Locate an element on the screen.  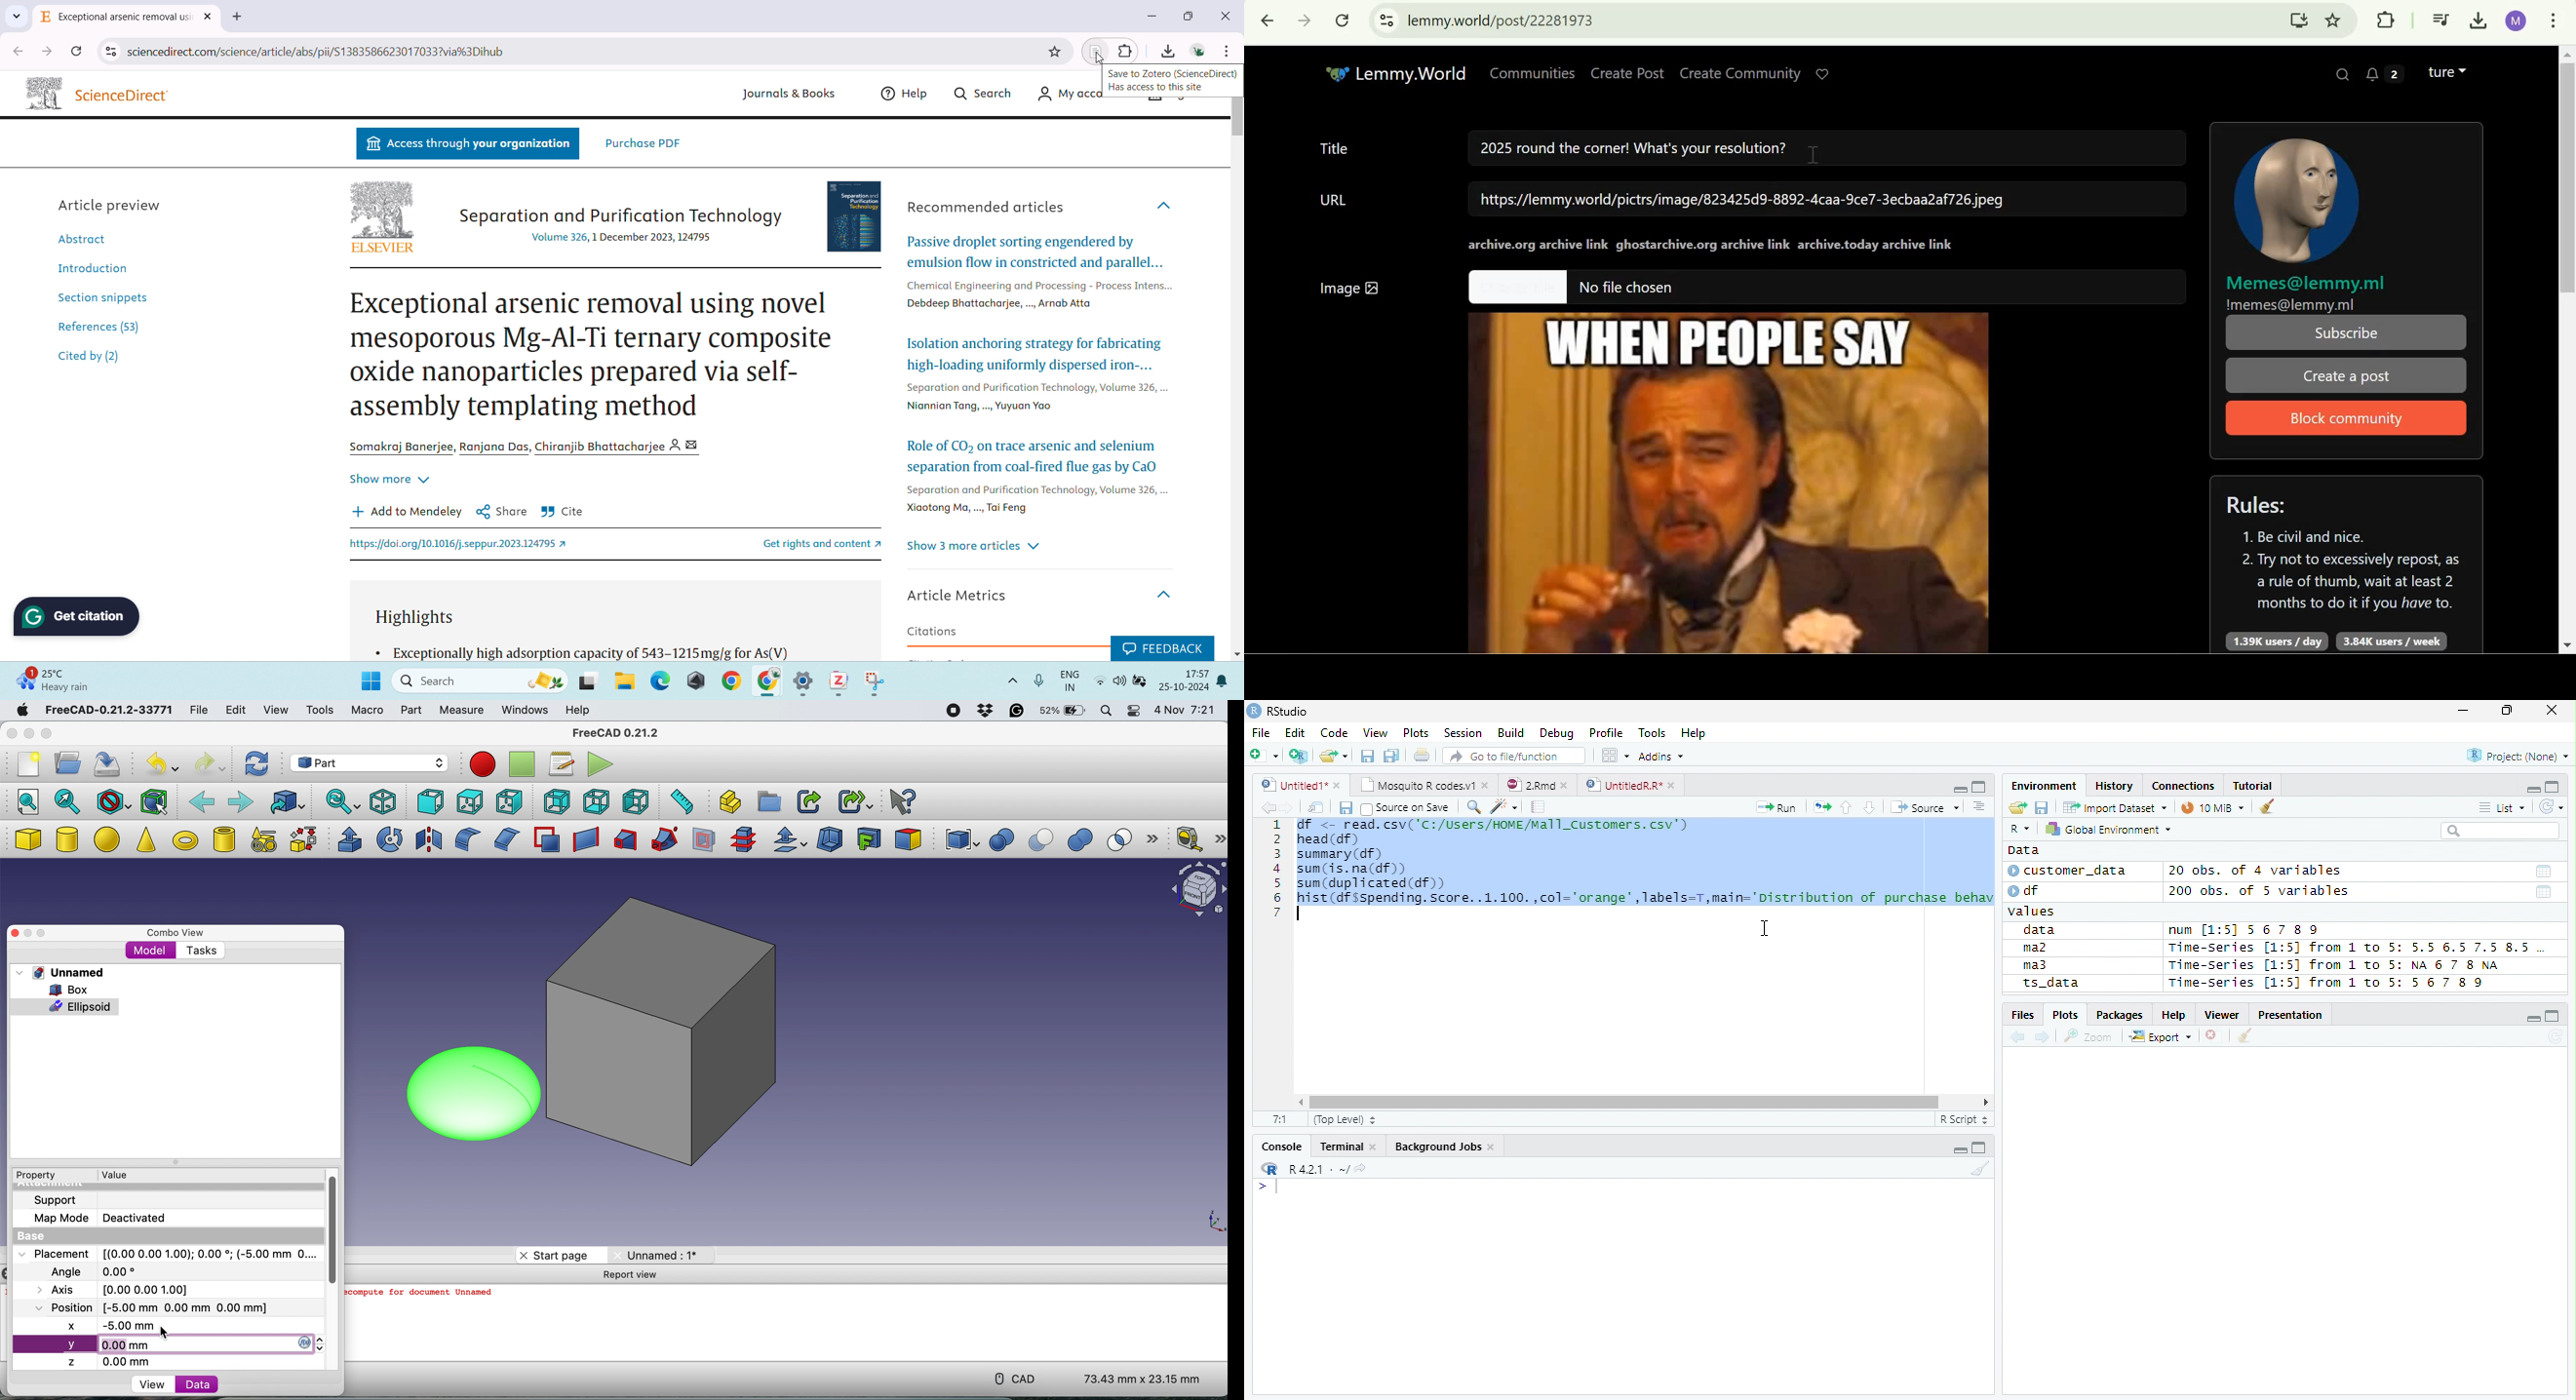
Role of CO2 on trace arsenic and selenium separation from coal-fired flue gas by CaO is located at coordinates (1034, 454).